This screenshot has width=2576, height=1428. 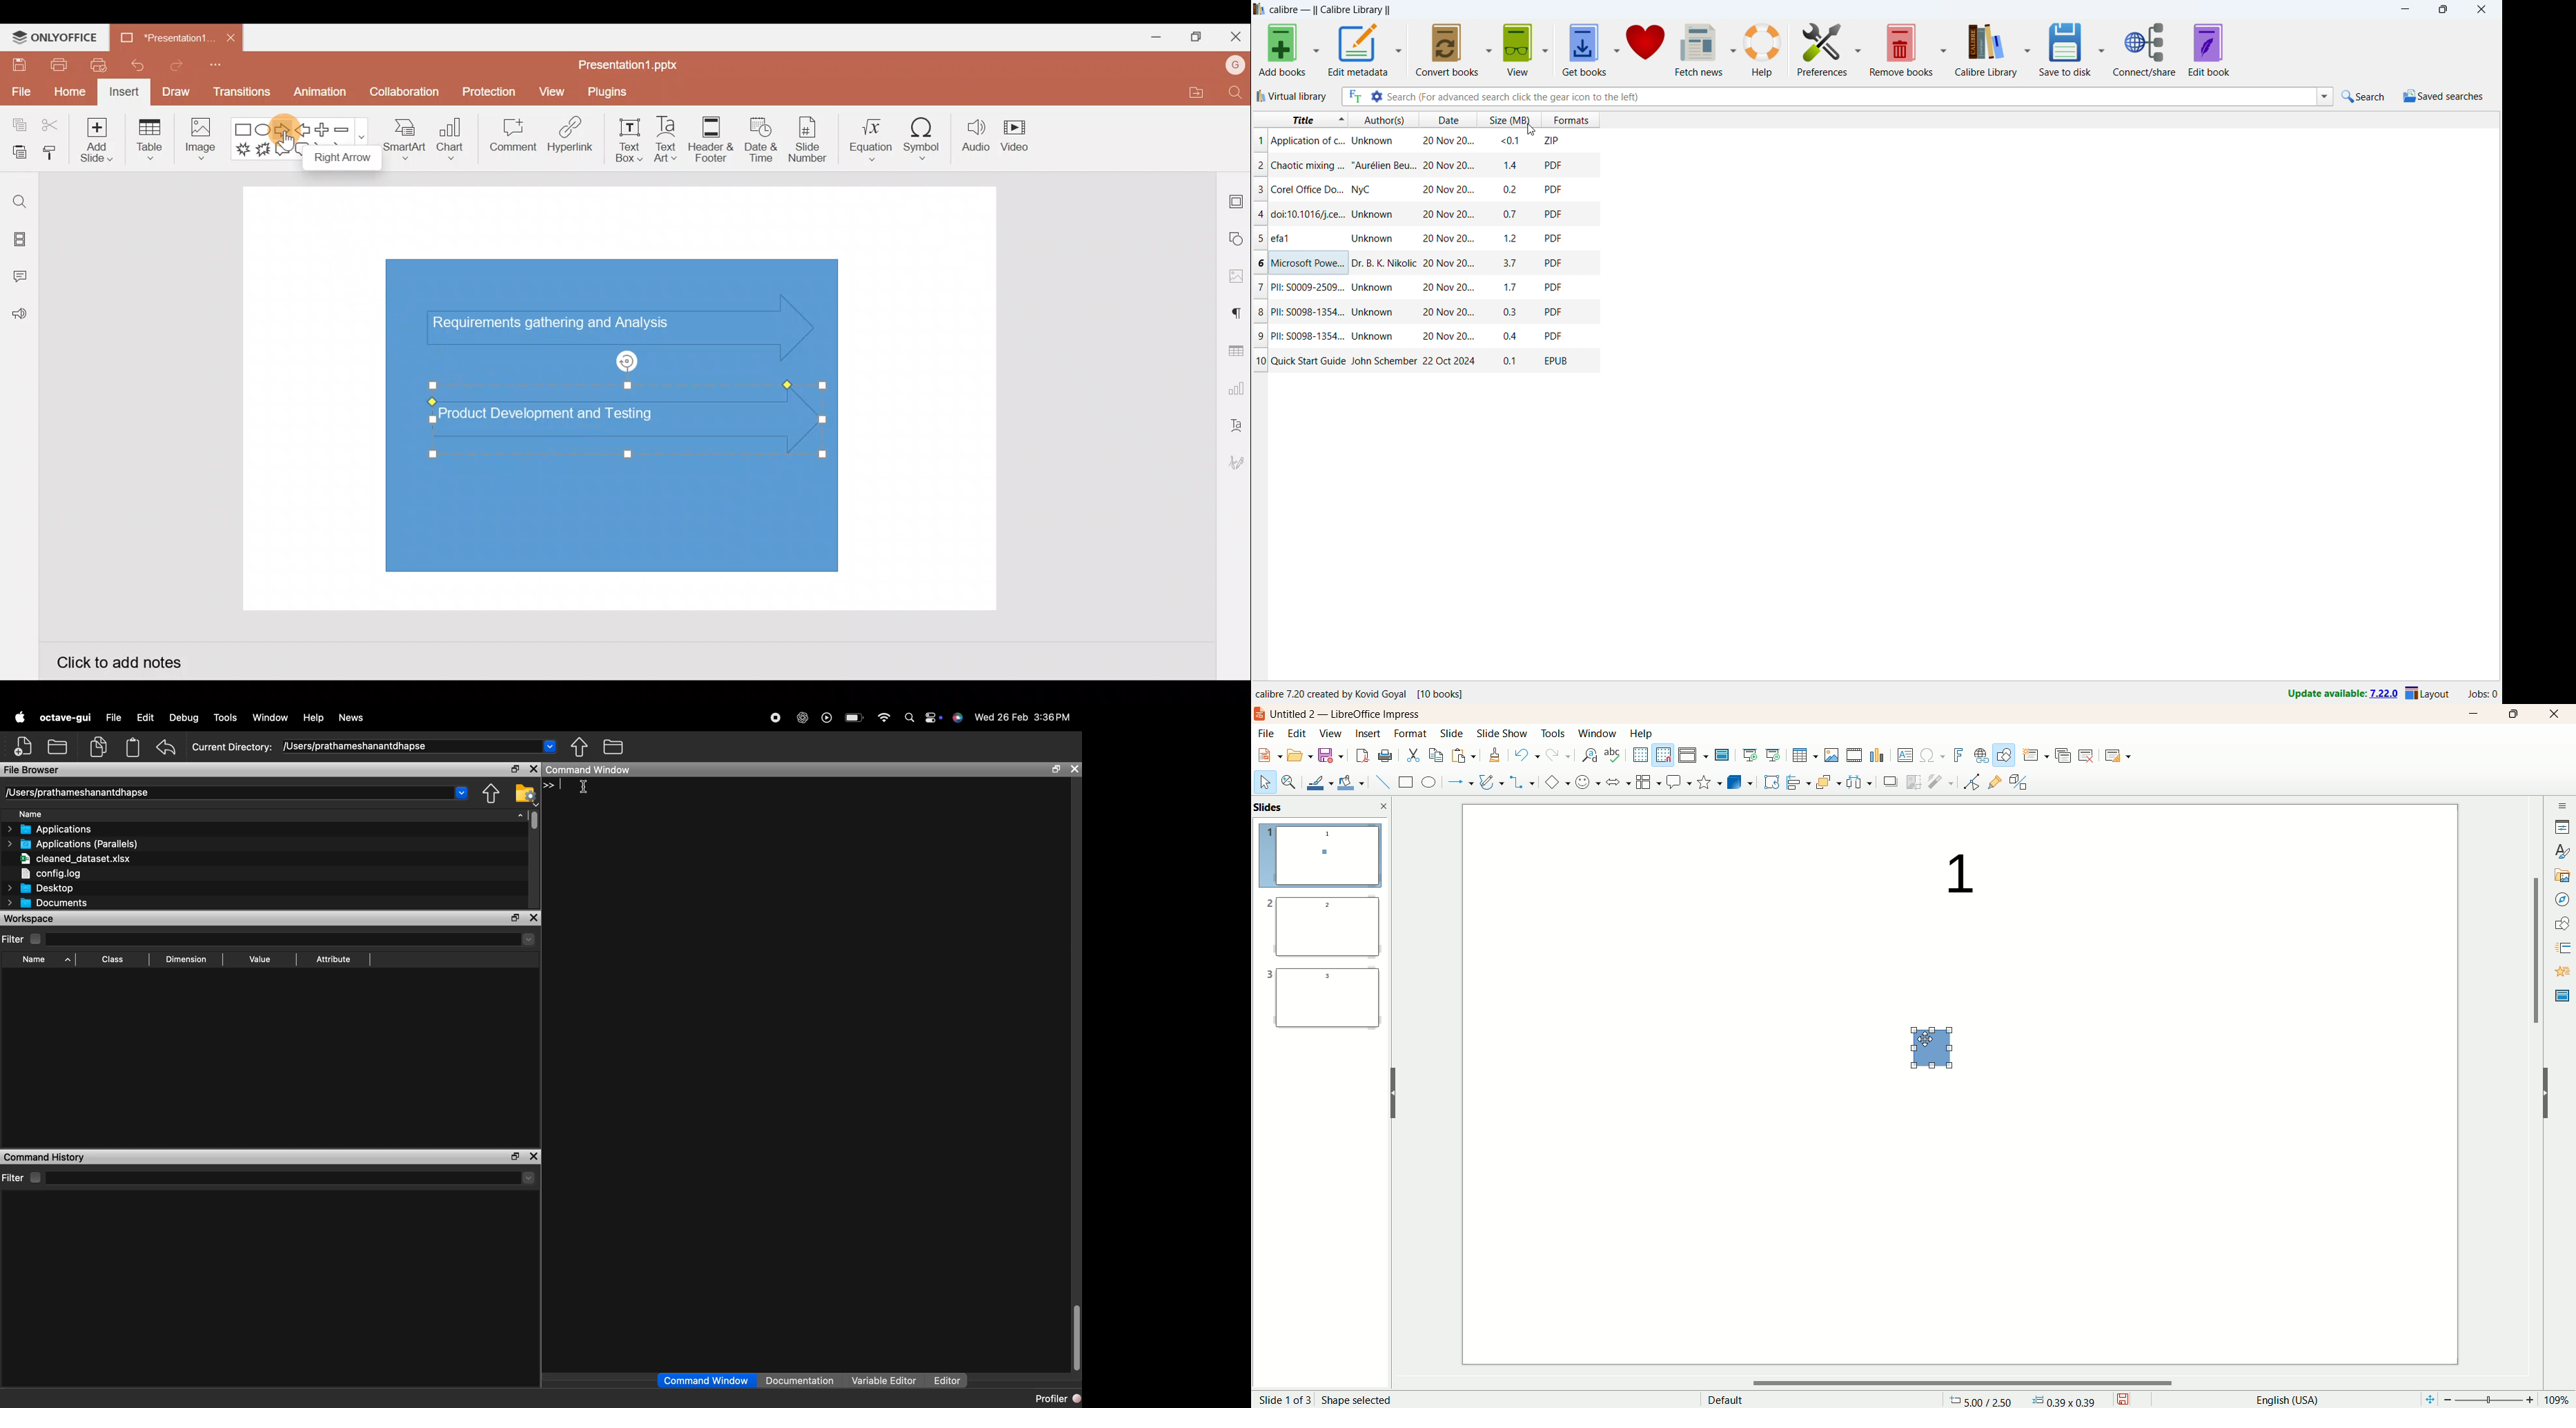 What do you see at coordinates (1350, 782) in the screenshot?
I see `fill color` at bounding box center [1350, 782].